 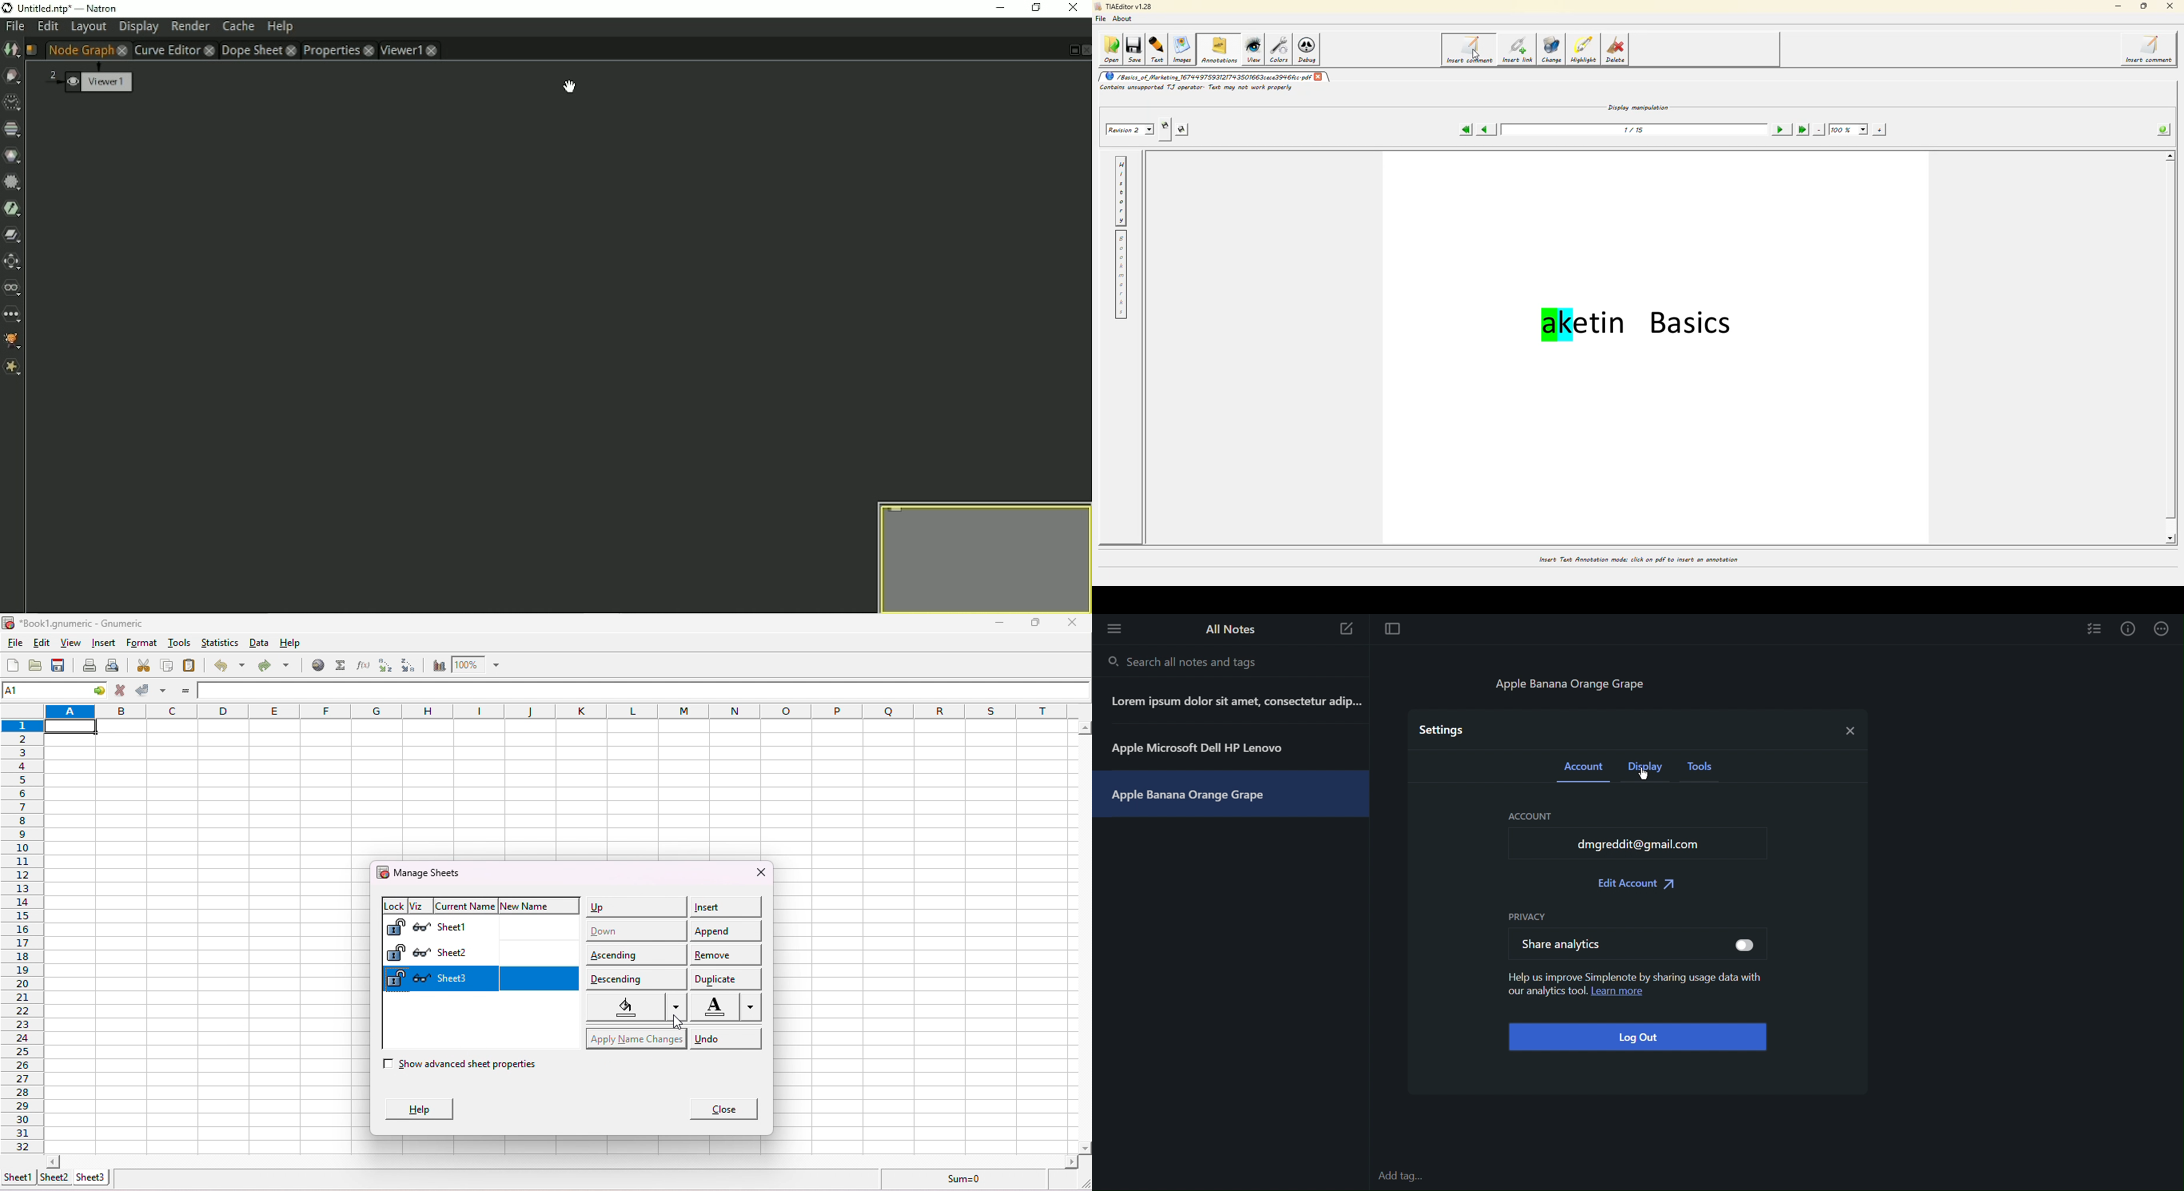 What do you see at coordinates (1585, 769) in the screenshot?
I see `Account` at bounding box center [1585, 769].